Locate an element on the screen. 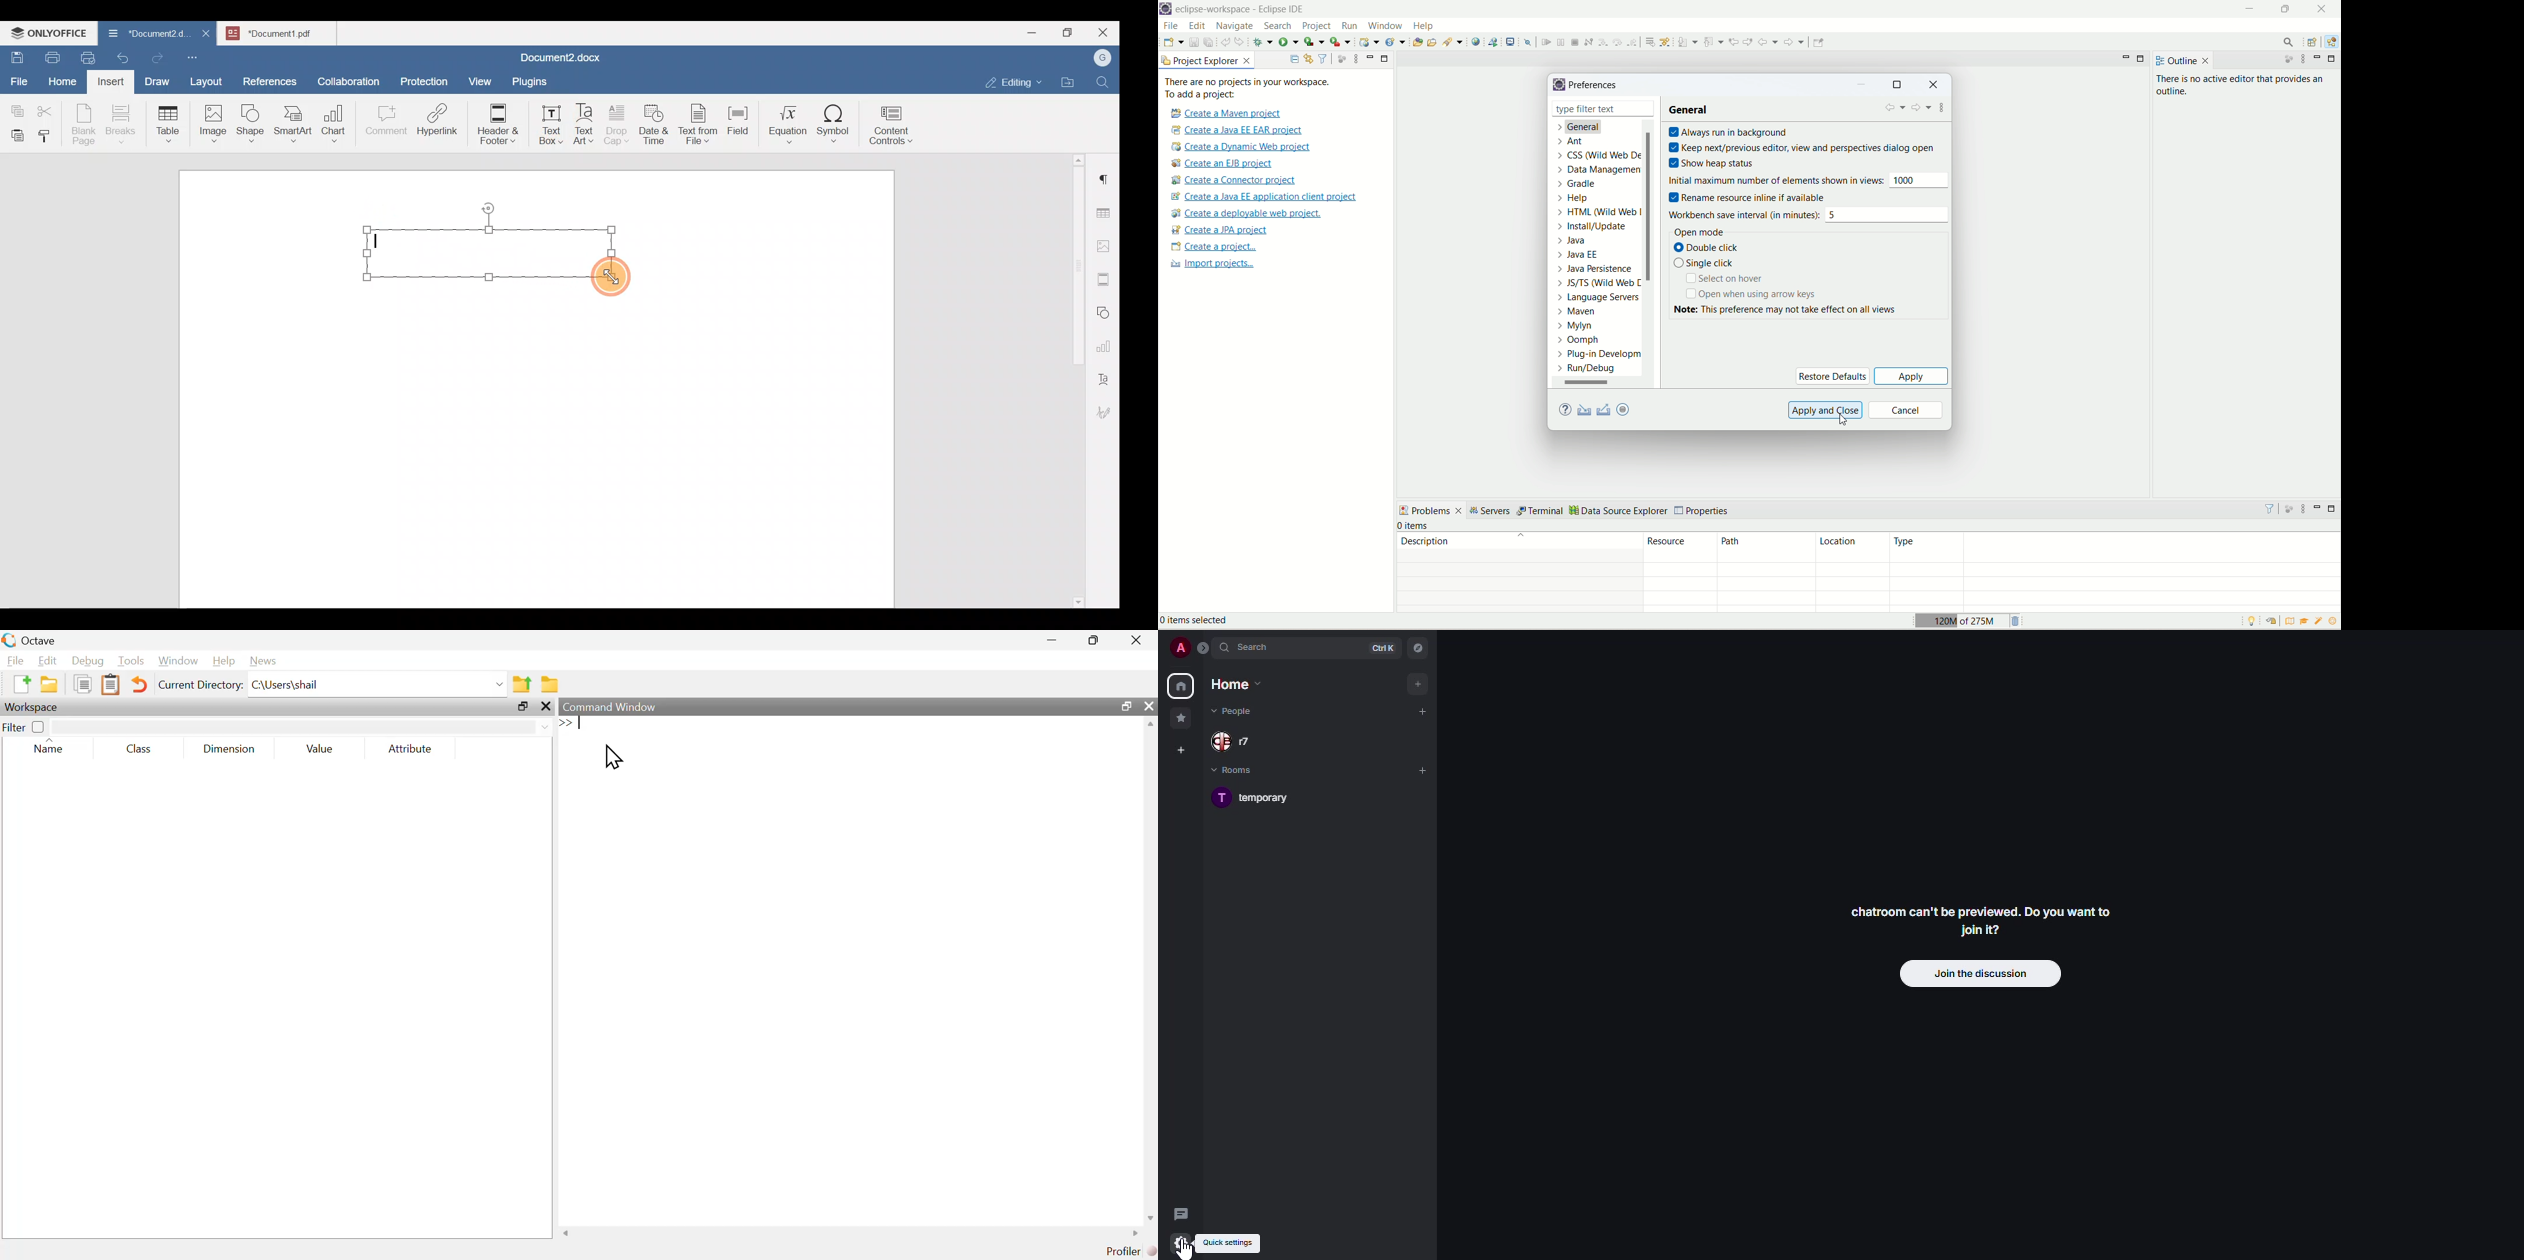  horizontal scroll bar is located at coordinates (1596, 383).